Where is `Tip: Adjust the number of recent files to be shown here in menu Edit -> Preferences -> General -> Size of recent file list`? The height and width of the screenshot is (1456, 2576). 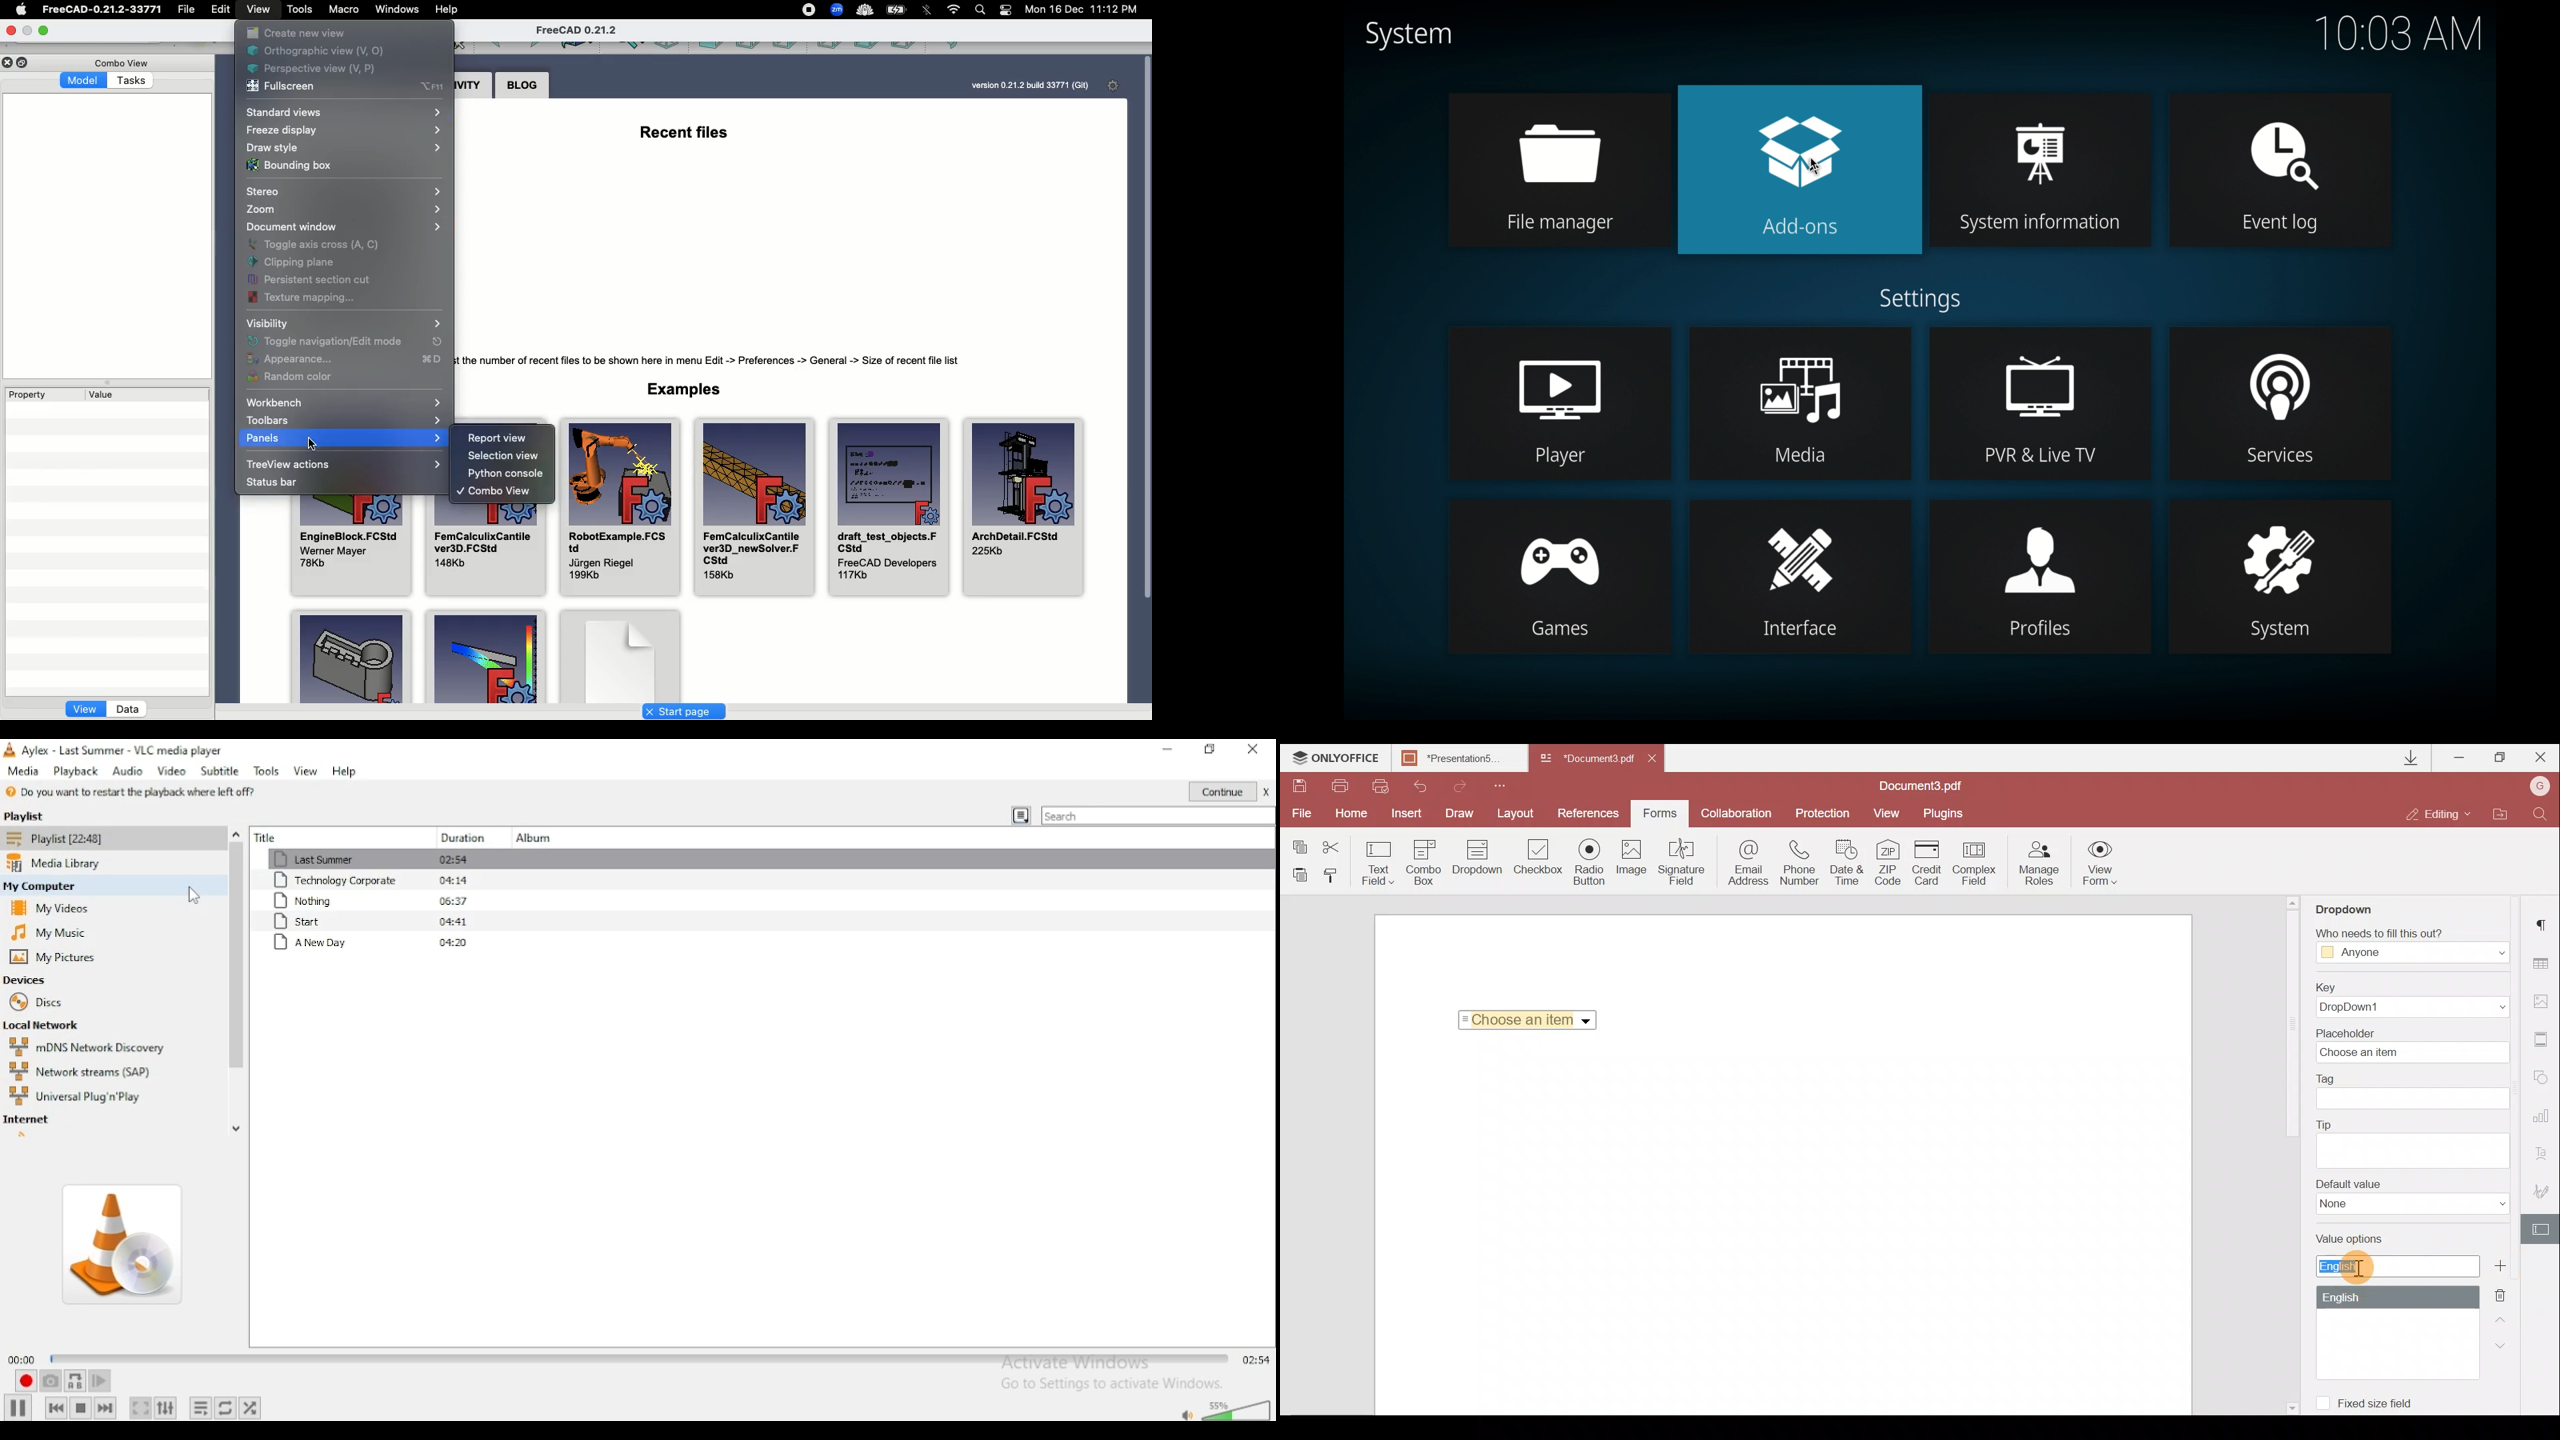
Tip: Adjust the number of recent files to be shown here in menu Edit -> Preferences -> General -> Size of recent file list is located at coordinates (723, 358).